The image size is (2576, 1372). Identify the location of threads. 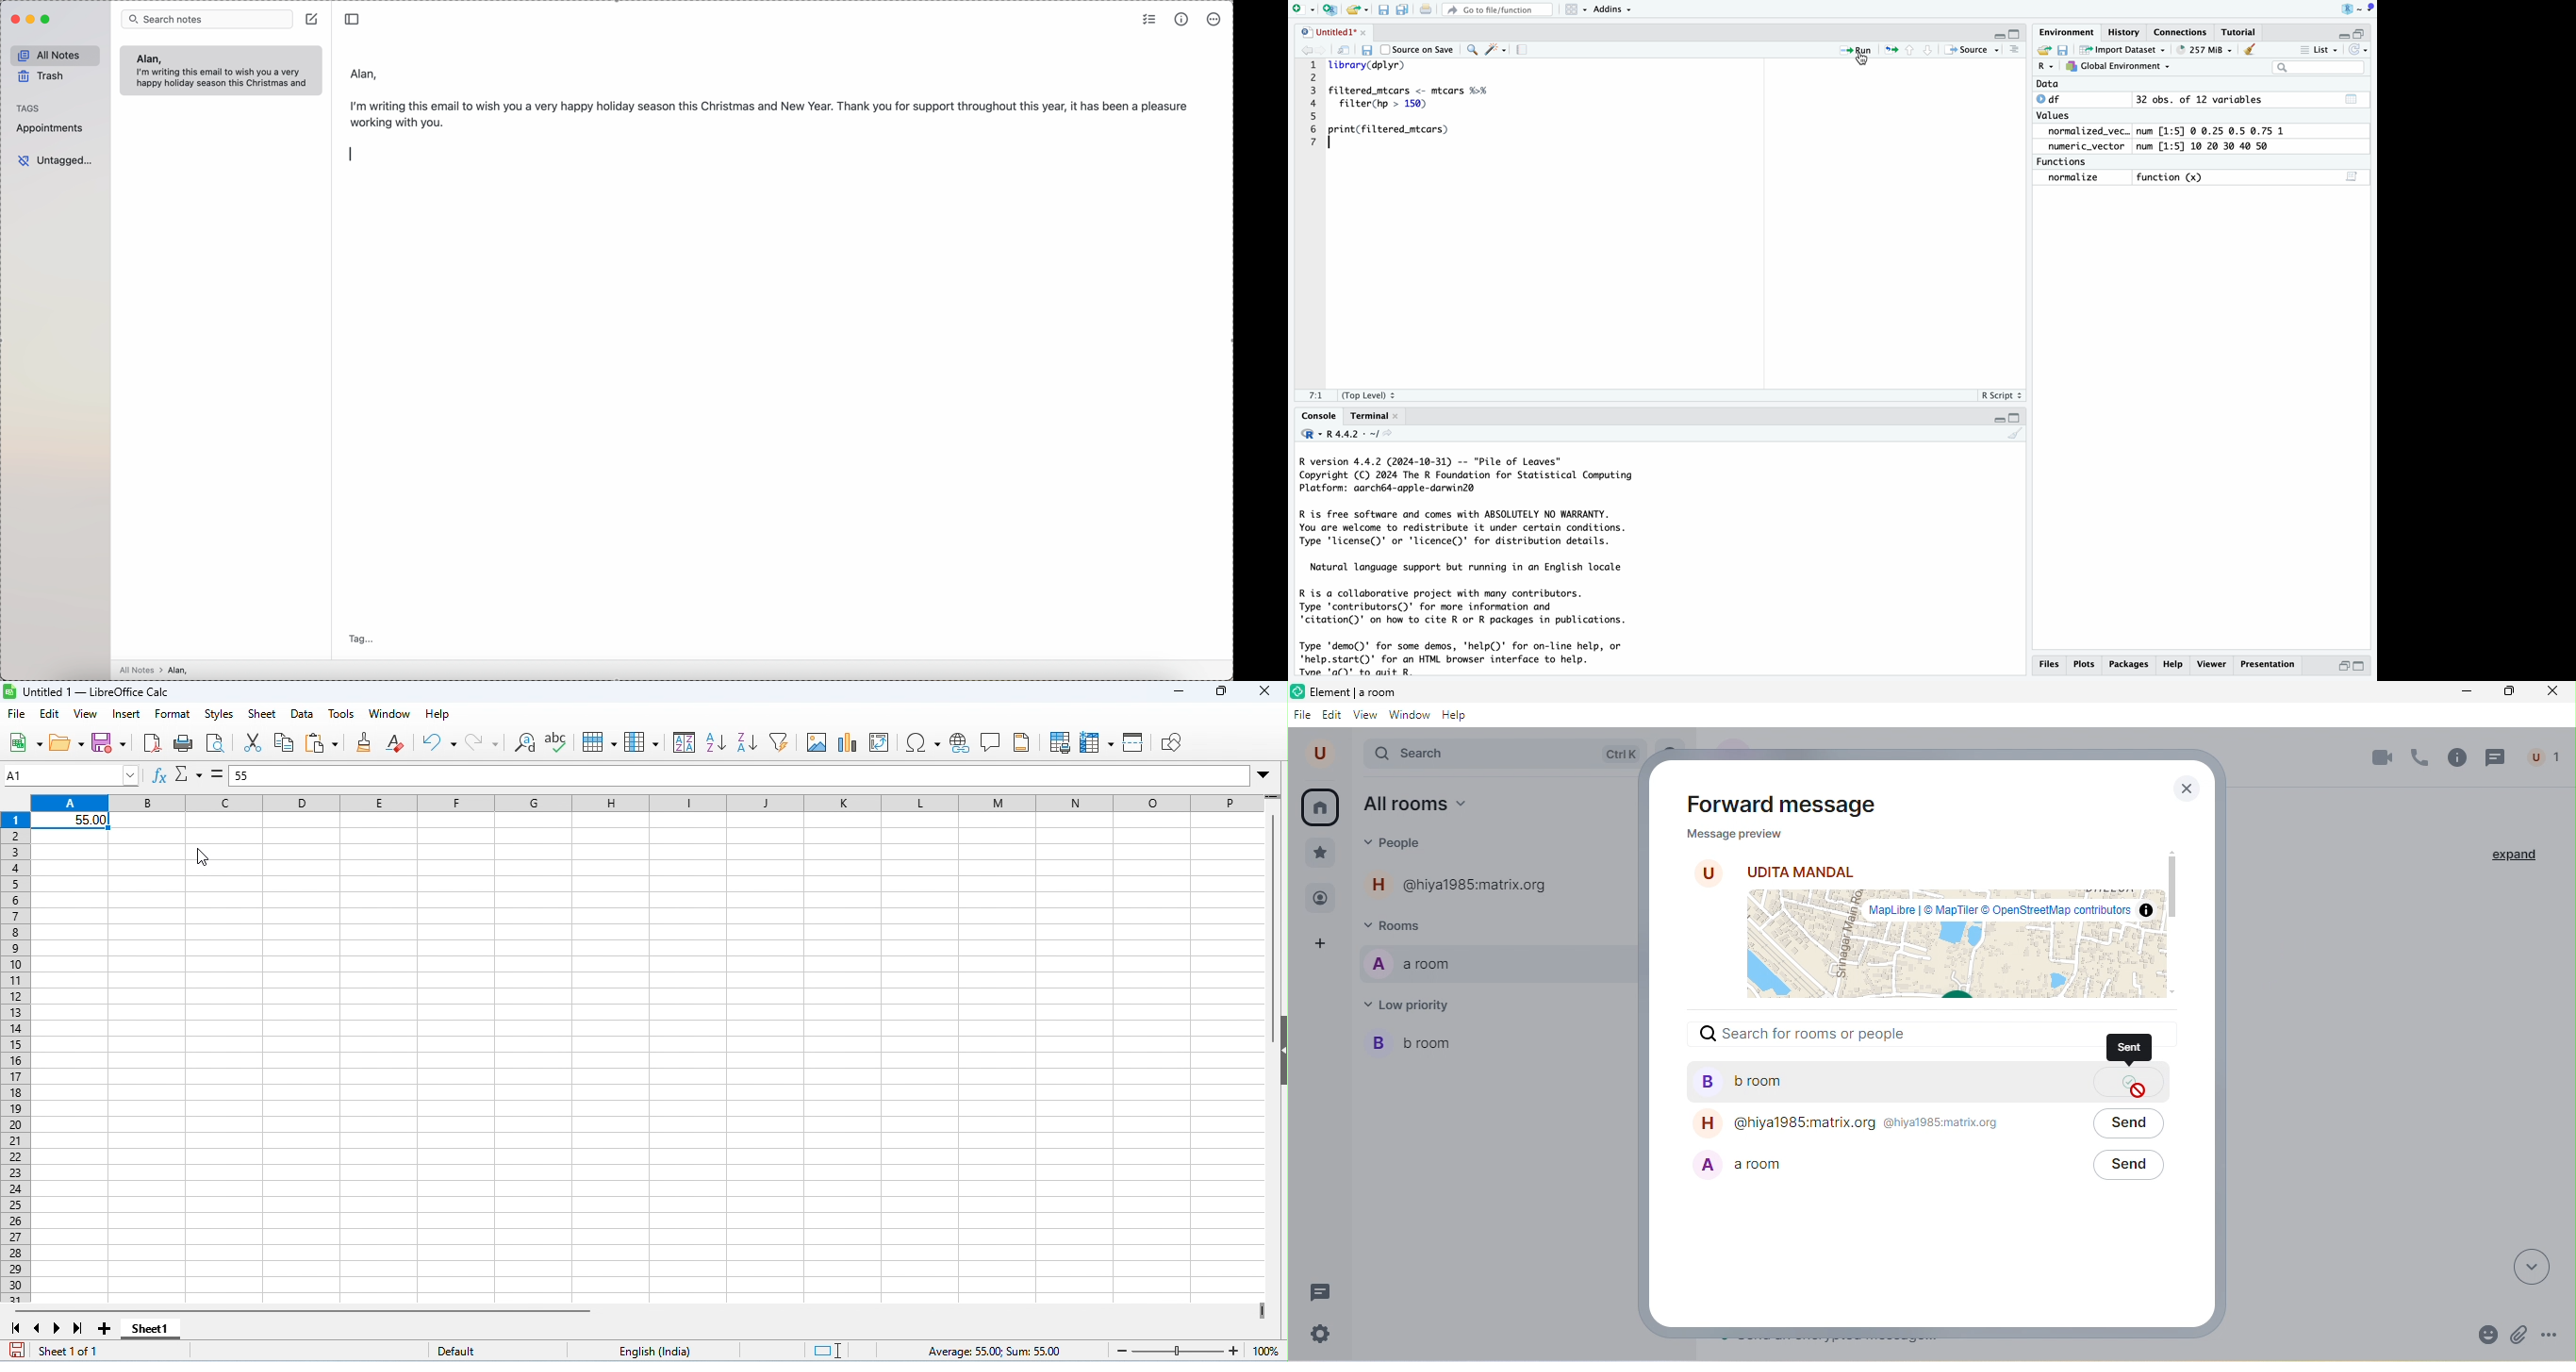
(1318, 1292).